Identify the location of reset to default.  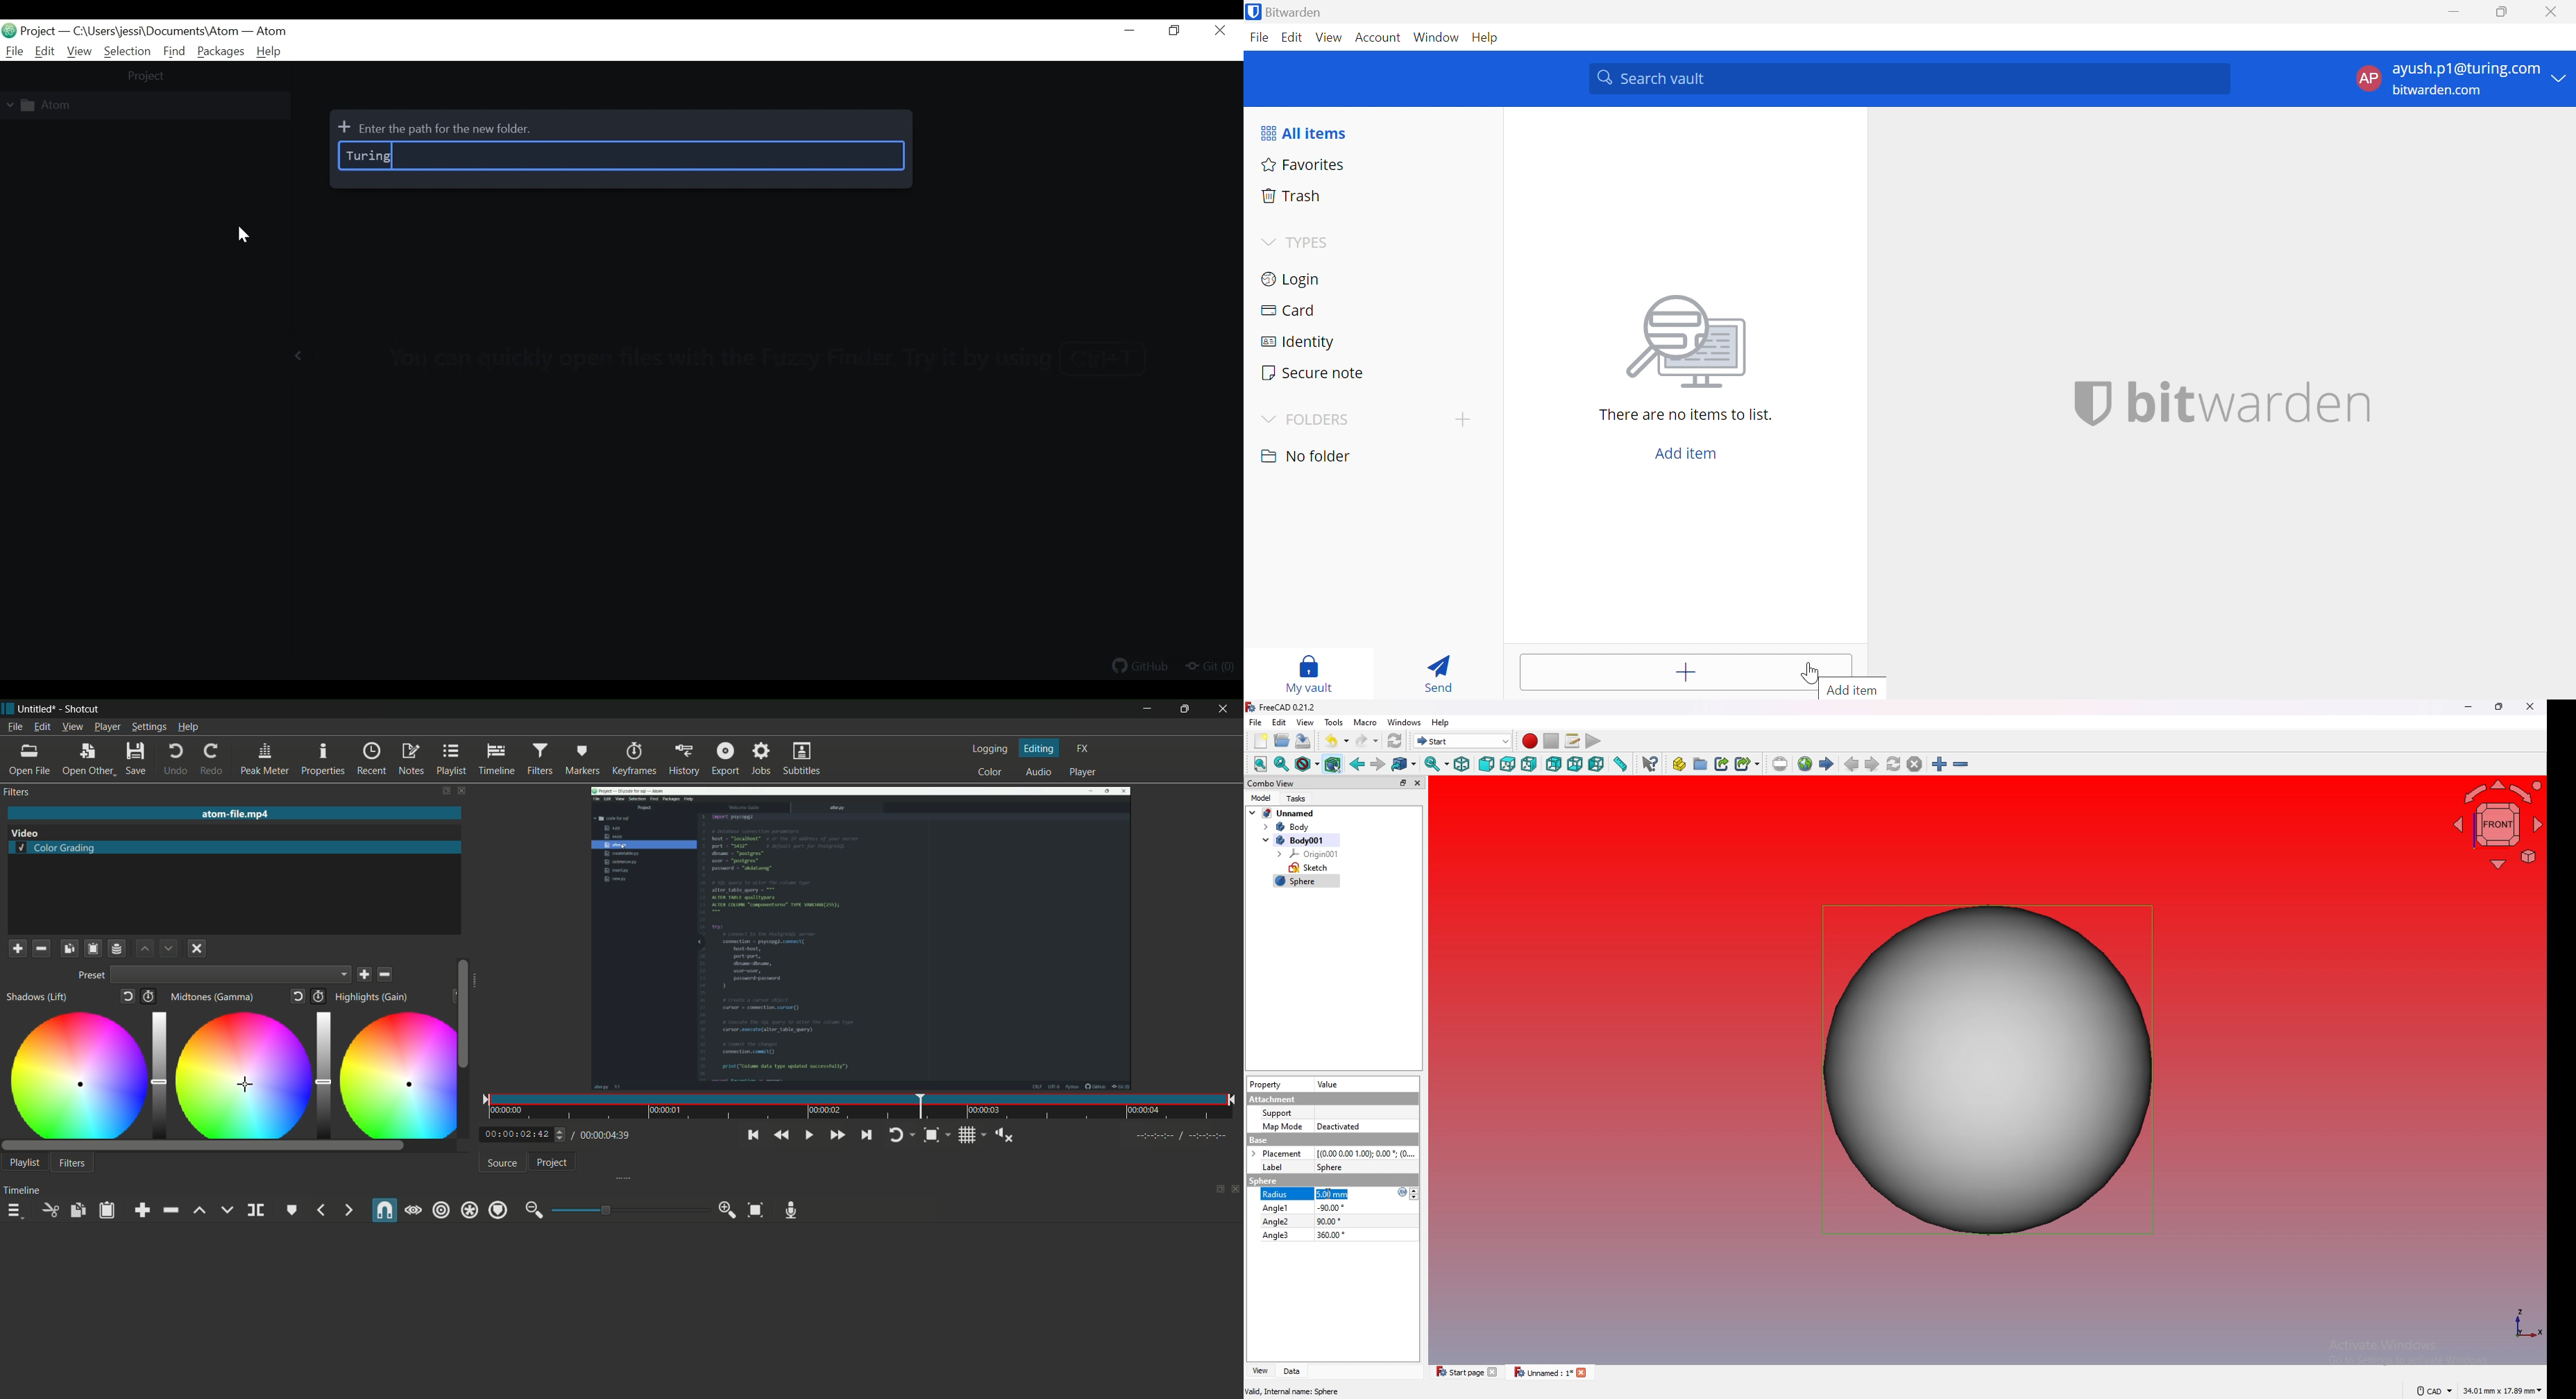
(299, 997).